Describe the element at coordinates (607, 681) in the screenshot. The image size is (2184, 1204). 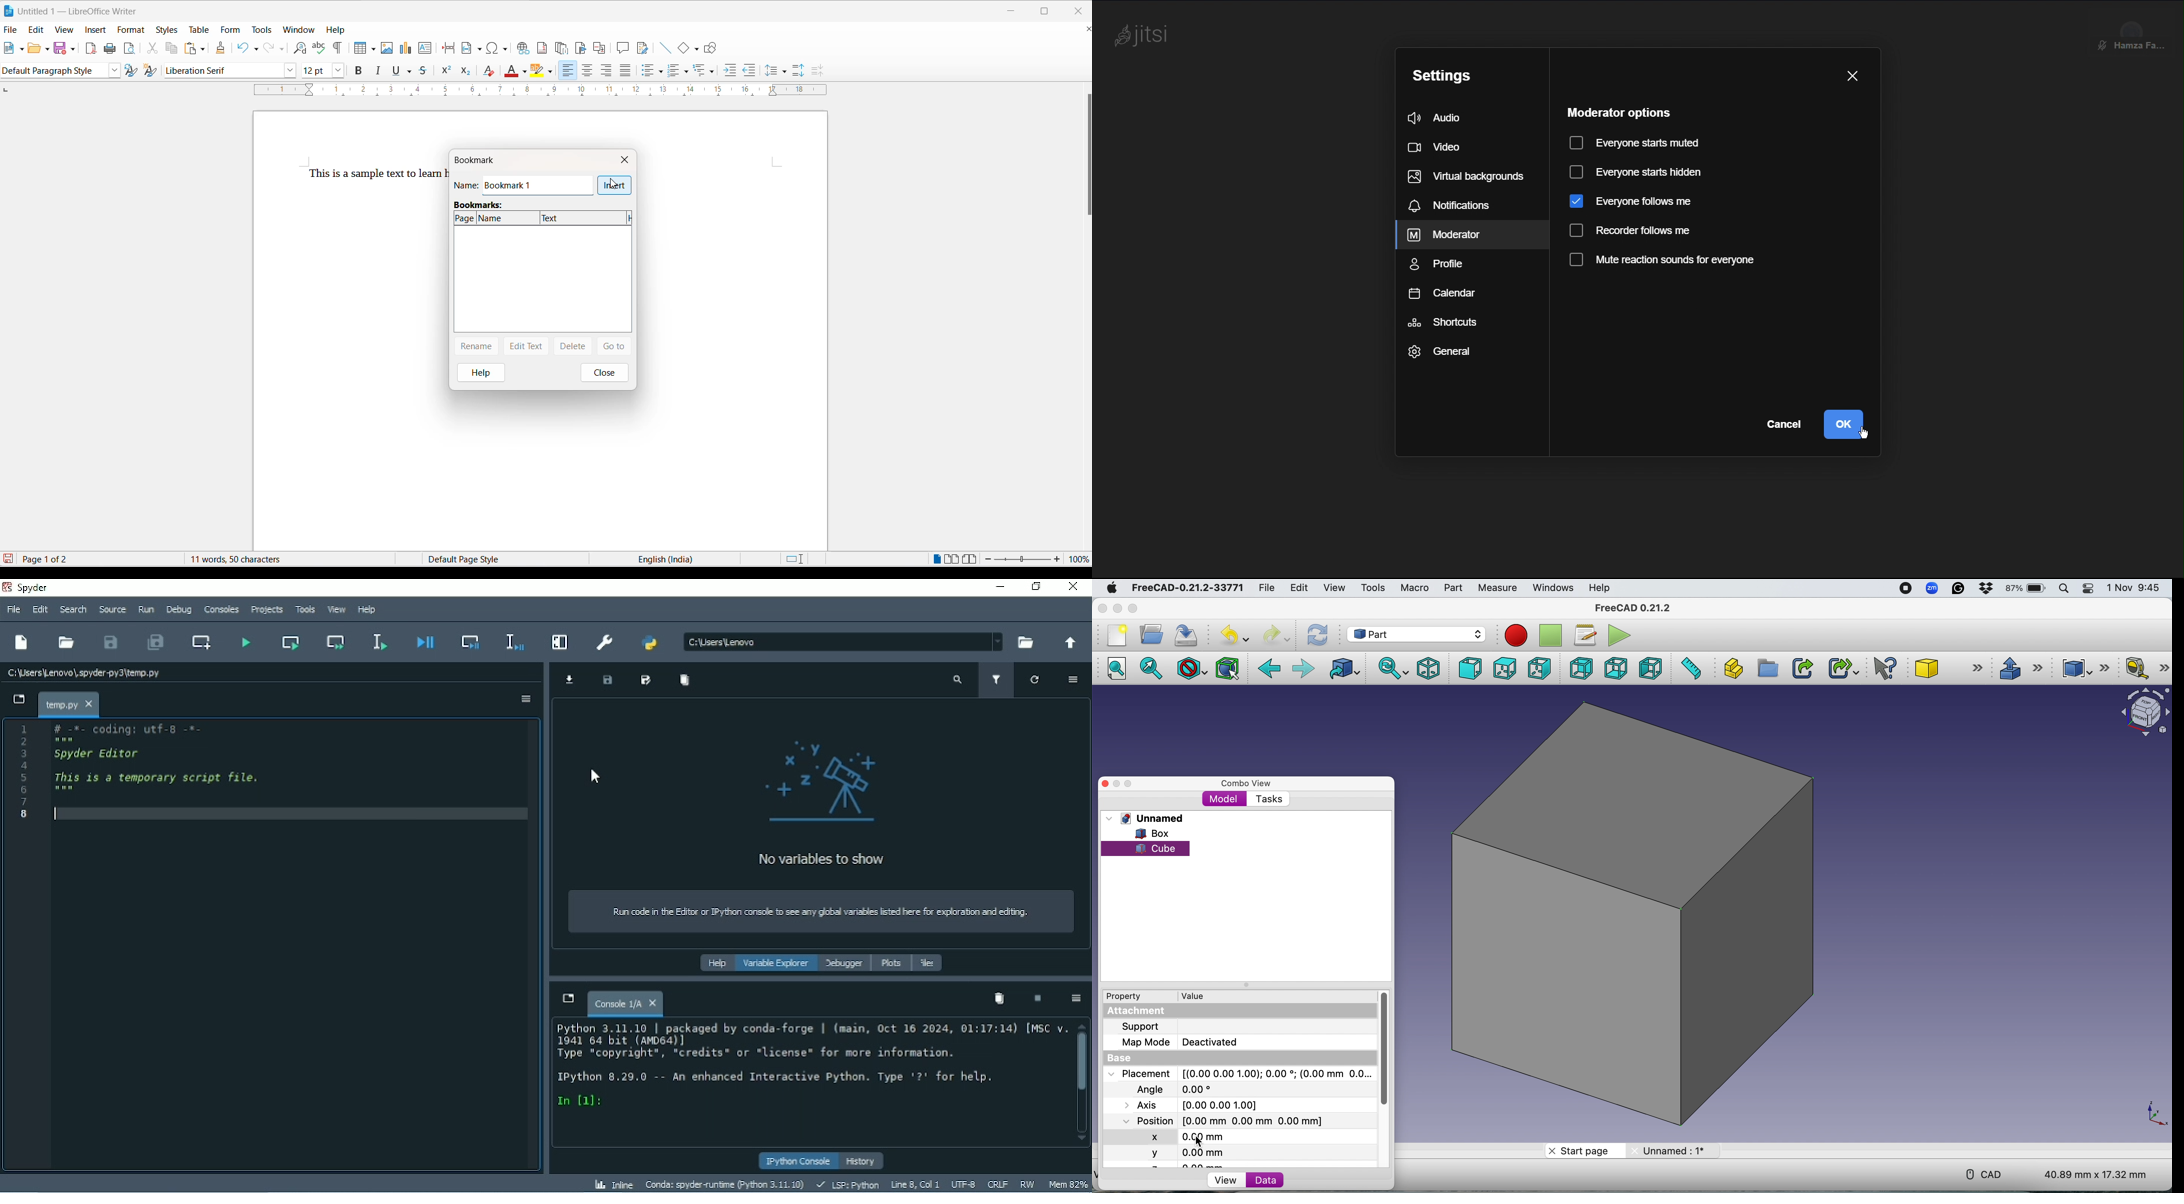
I see `Save data` at that location.